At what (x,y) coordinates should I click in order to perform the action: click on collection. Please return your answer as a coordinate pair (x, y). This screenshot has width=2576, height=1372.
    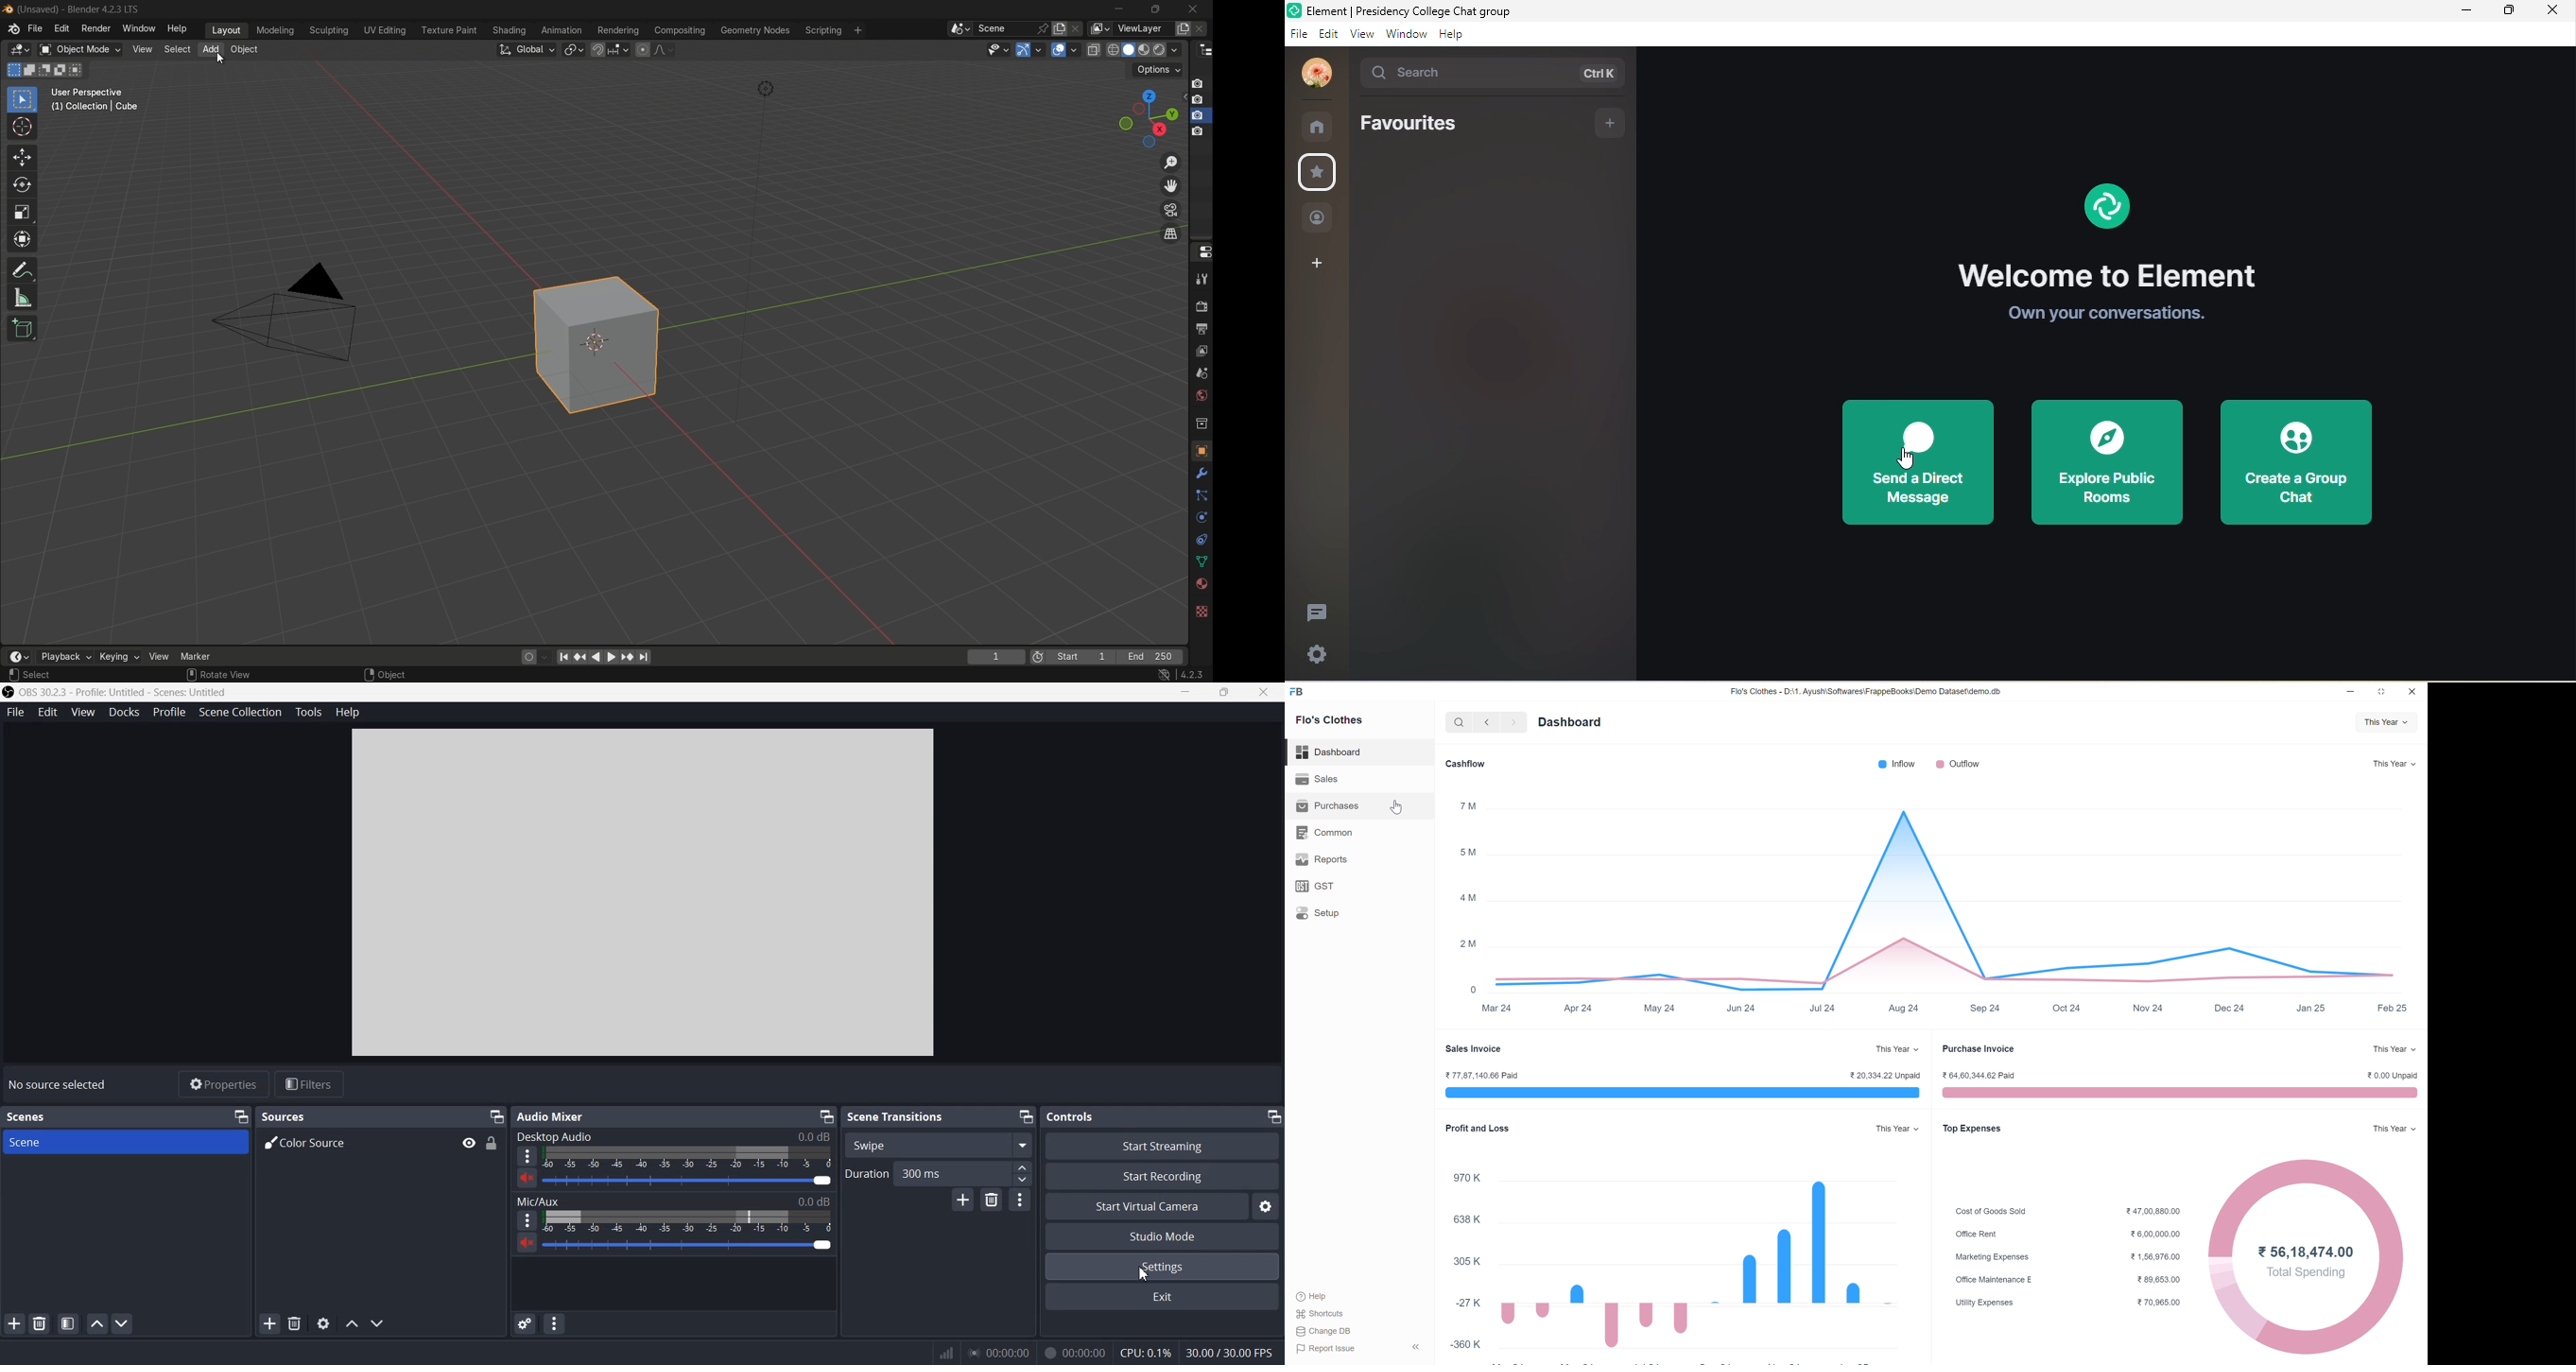
    Looking at the image, I should click on (1201, 423).